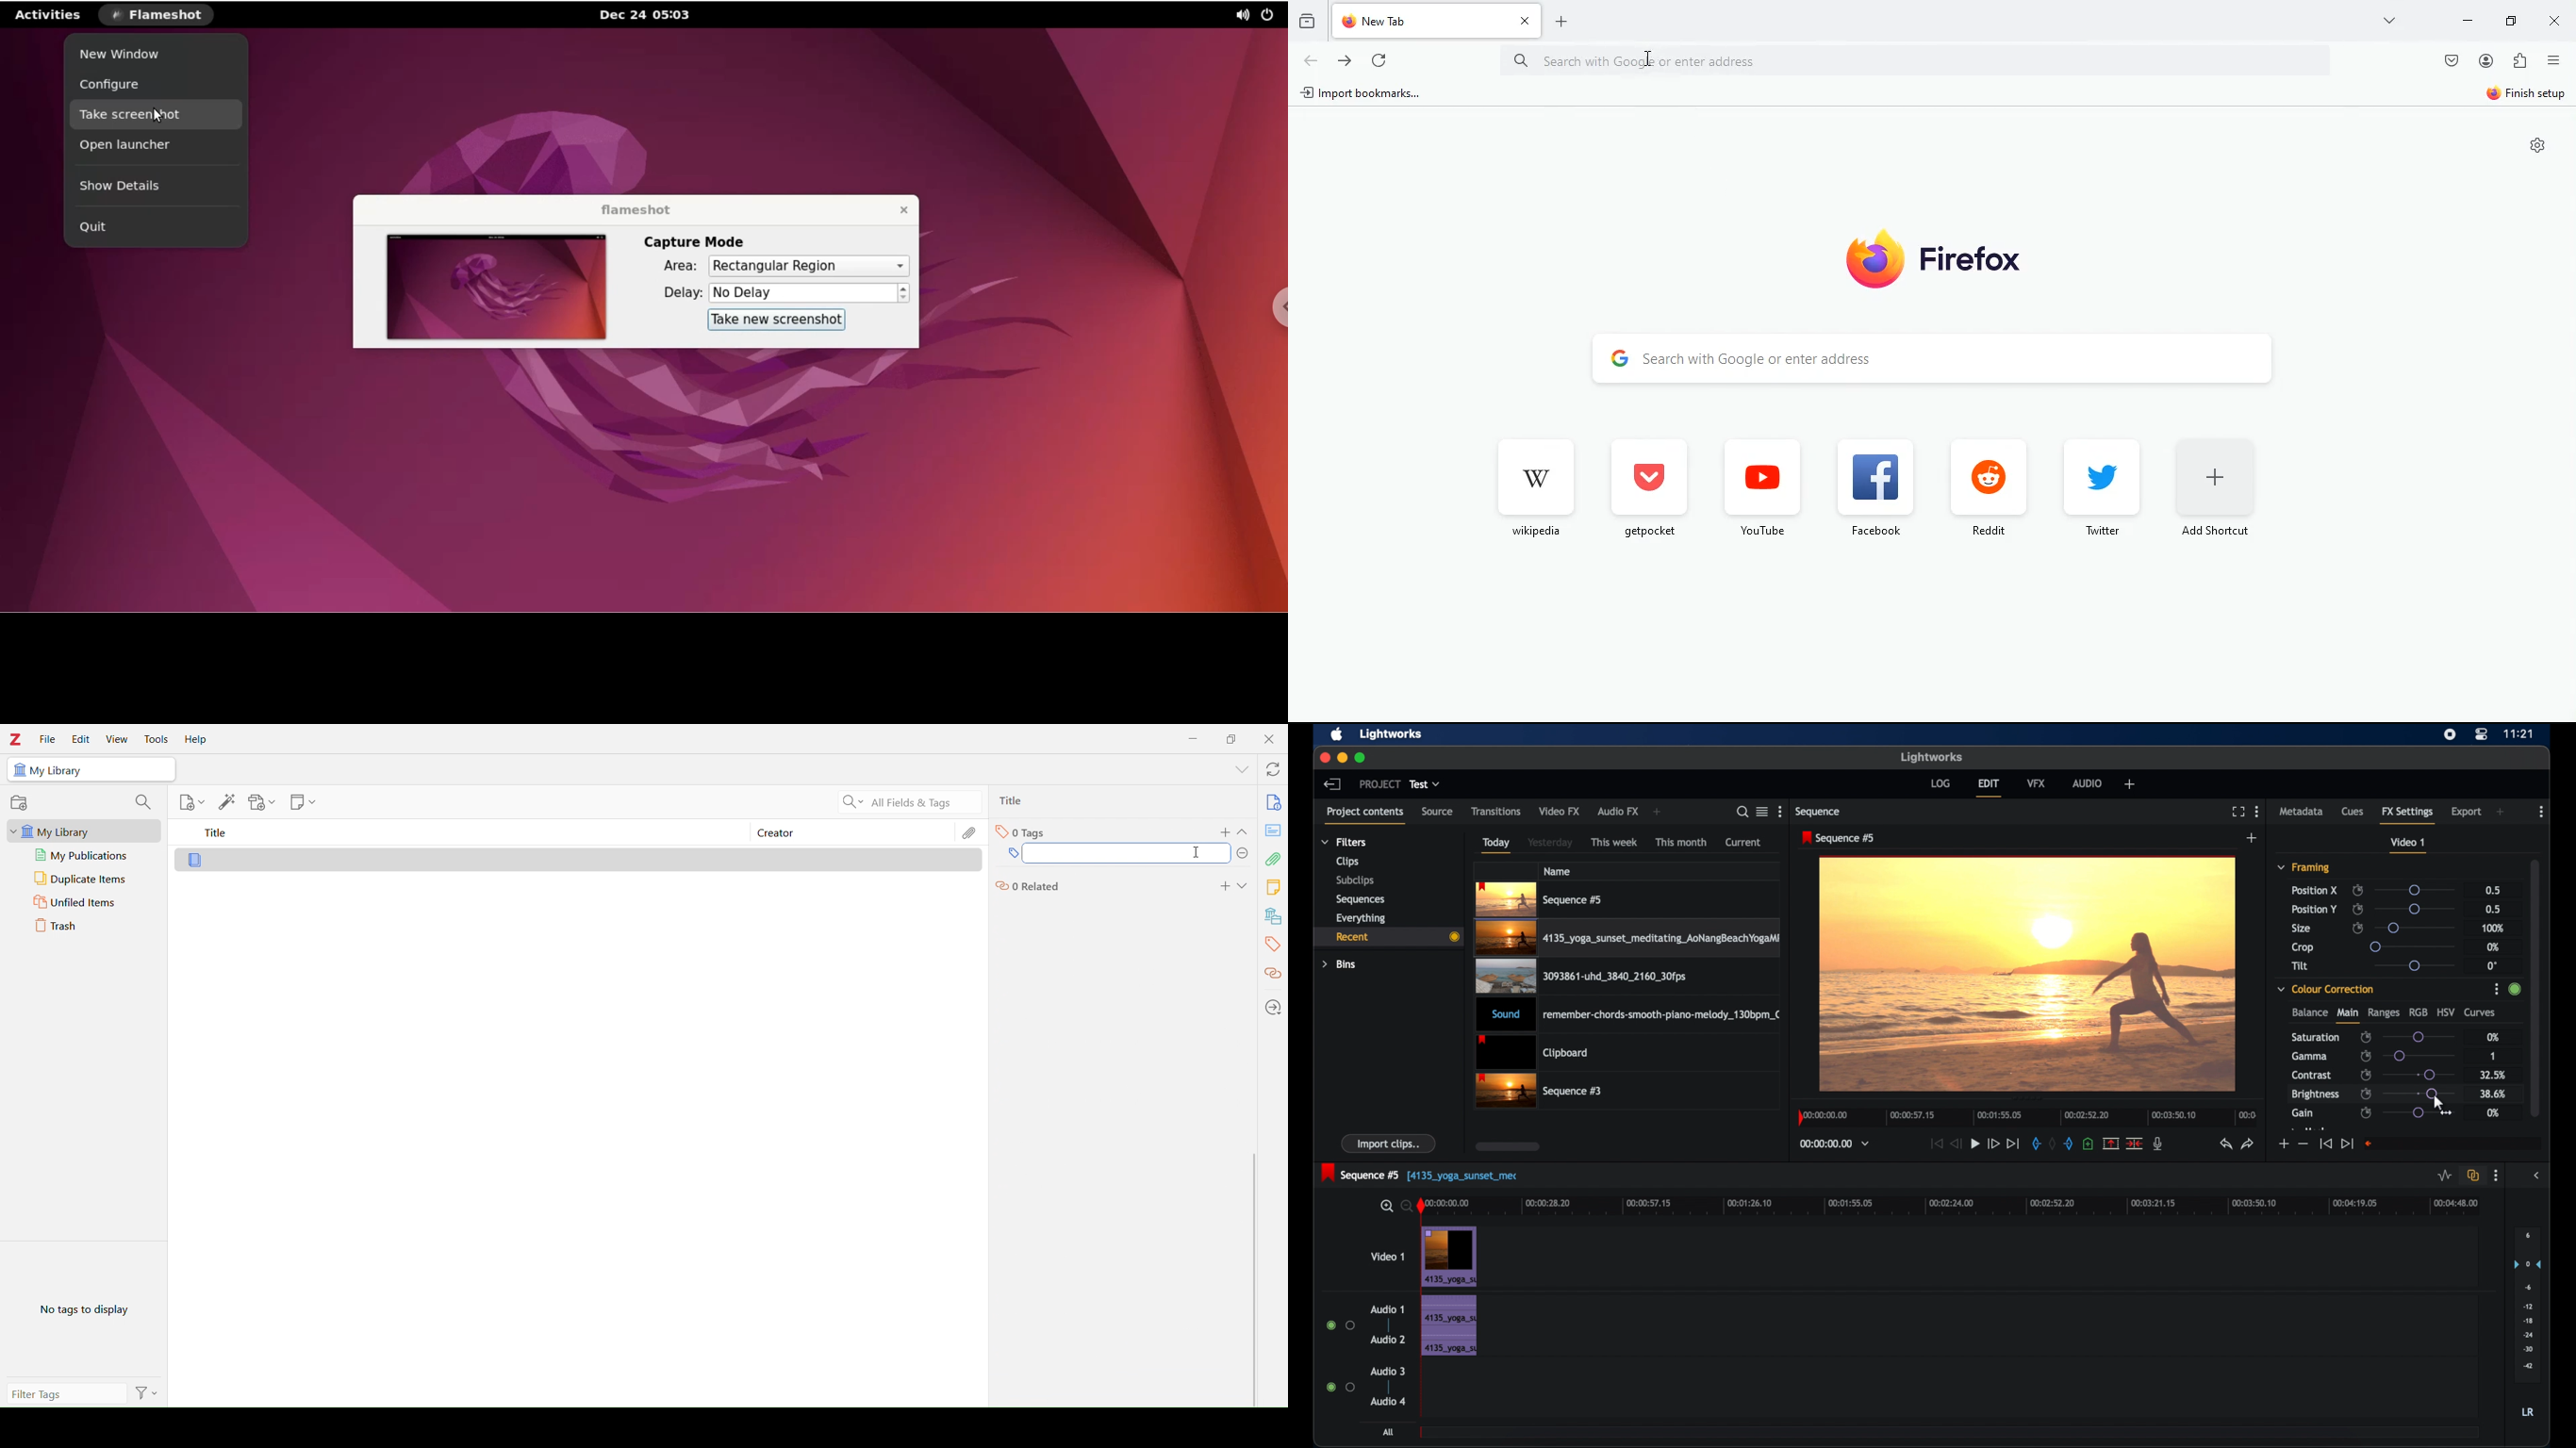  Describe the element at coordinates (1960, 1205) in the screenshot. I see `timeline scale` at that location.